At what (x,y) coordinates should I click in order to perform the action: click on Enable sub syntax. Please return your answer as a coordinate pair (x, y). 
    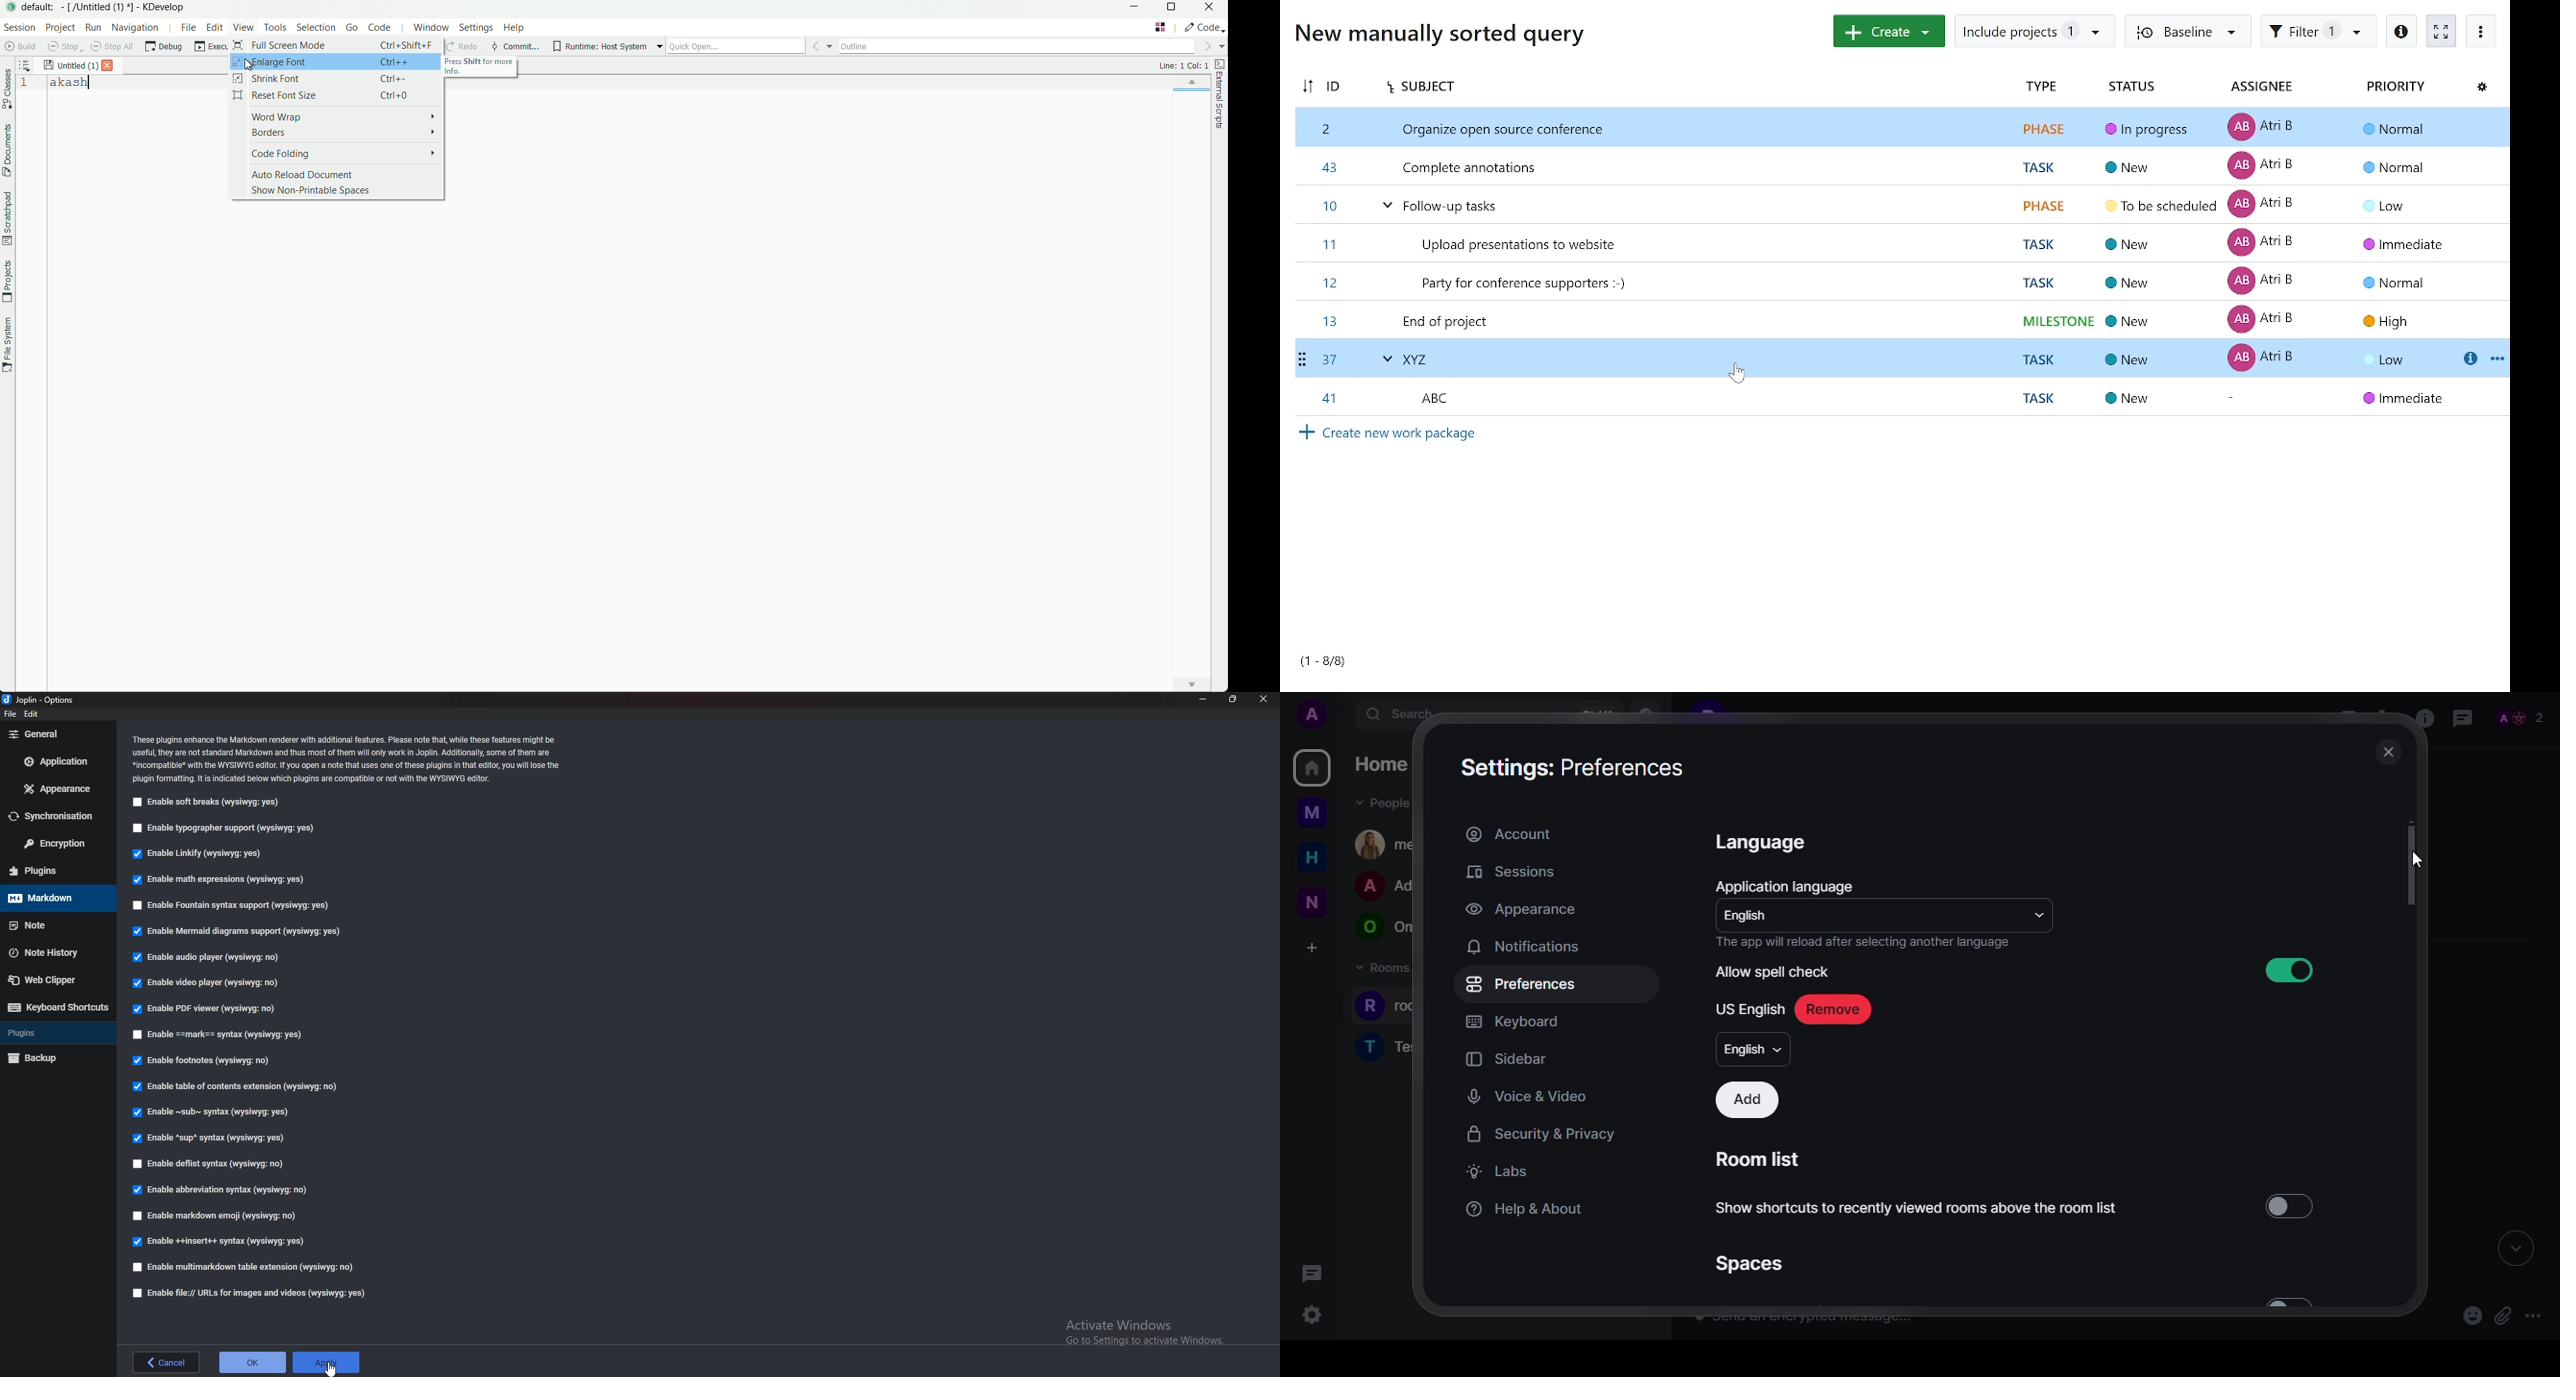
    Looking at the image, I should click on (211, 1112).